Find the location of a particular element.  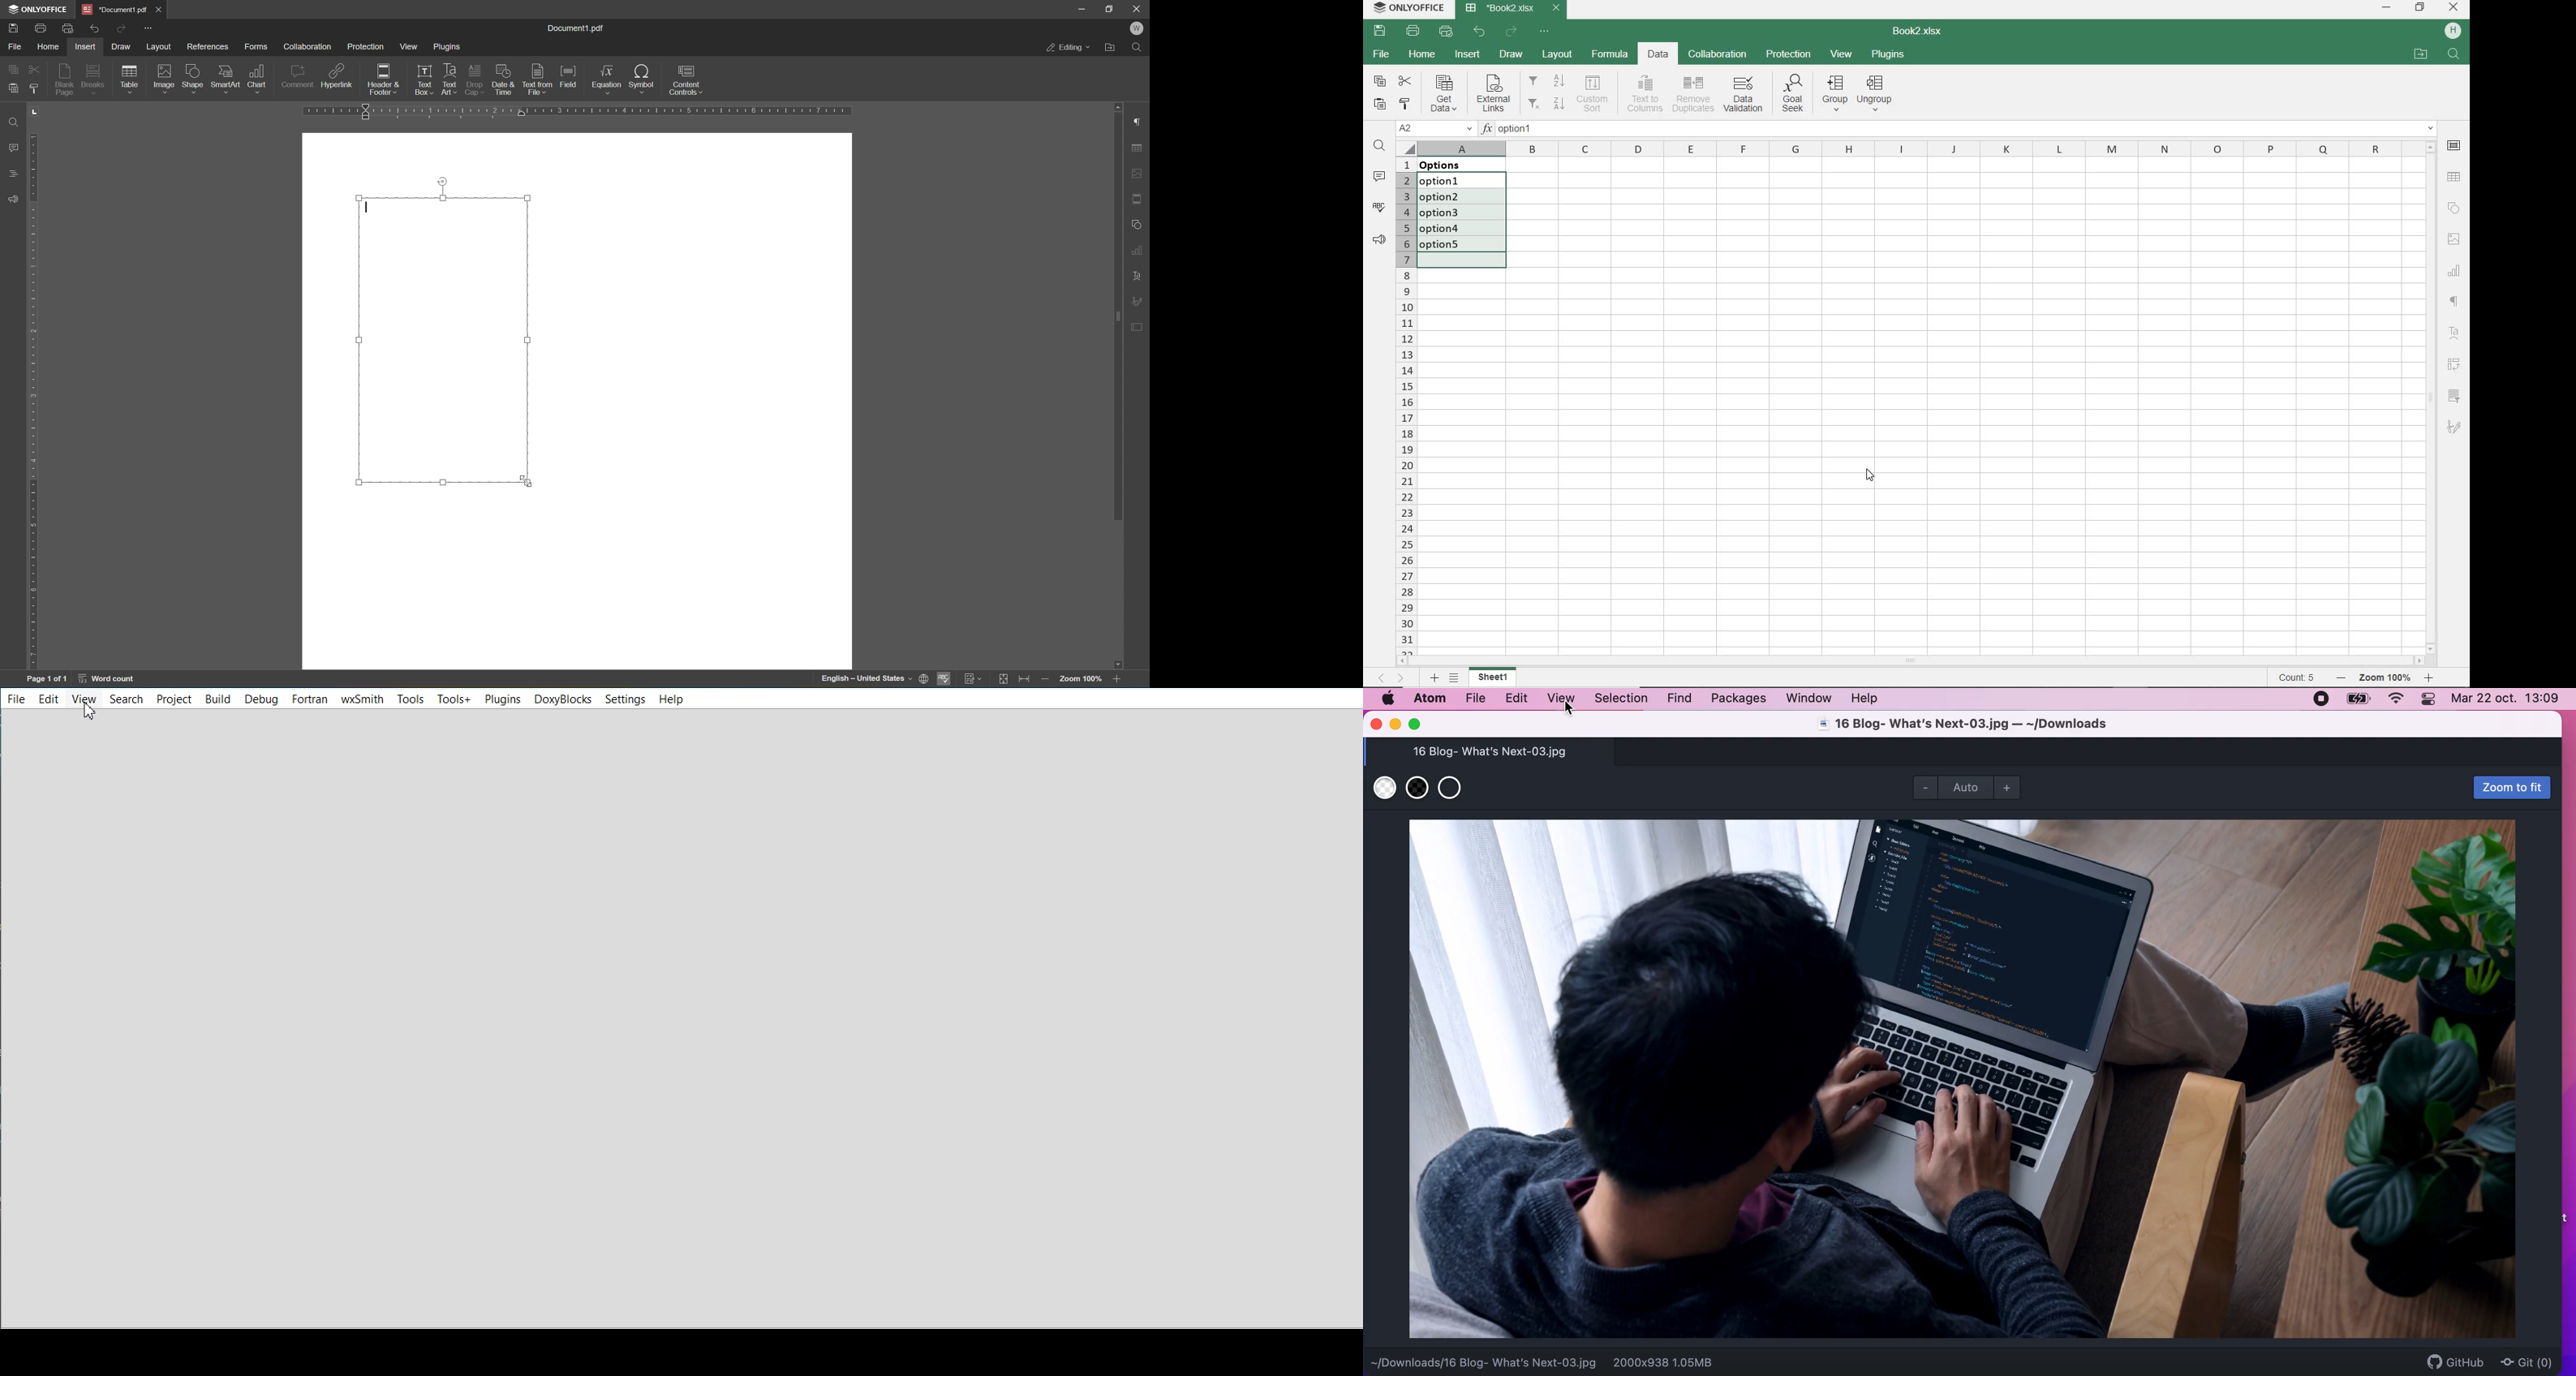

MOVE ACROSS THE SHEET is located at coordinates (1391, 677).